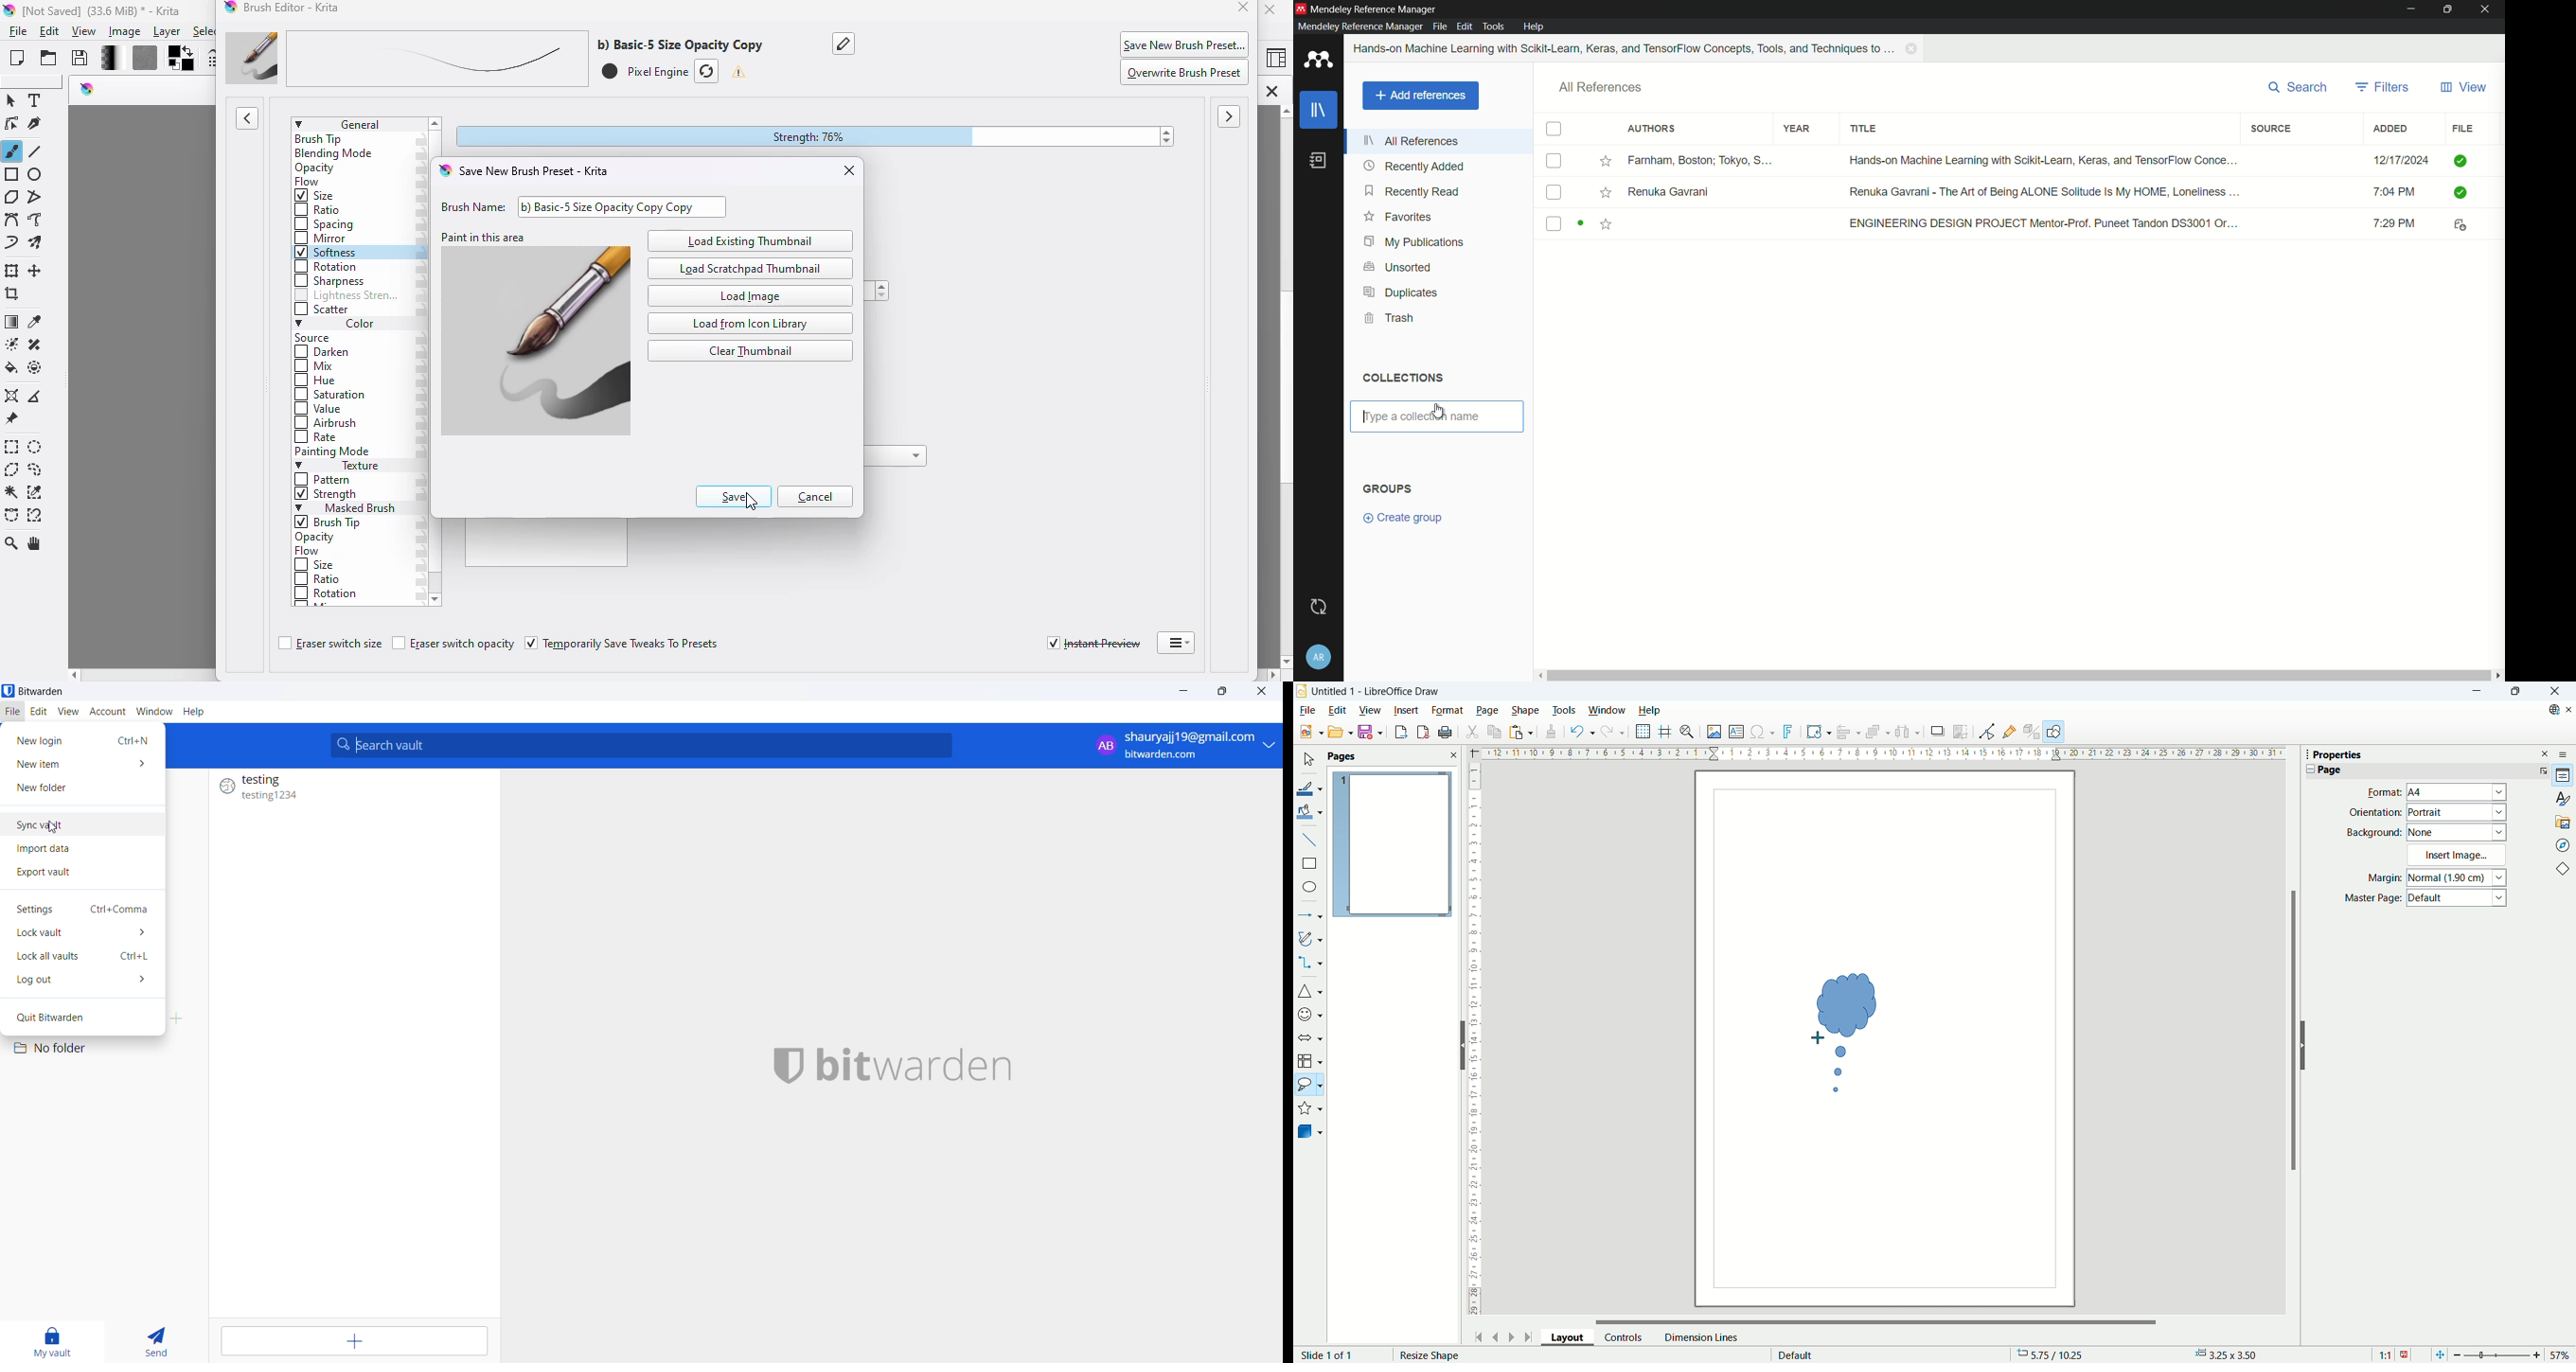  Describe the element at coordinates (1401, 292) in the screenshot. I see `duplicates` at that location.